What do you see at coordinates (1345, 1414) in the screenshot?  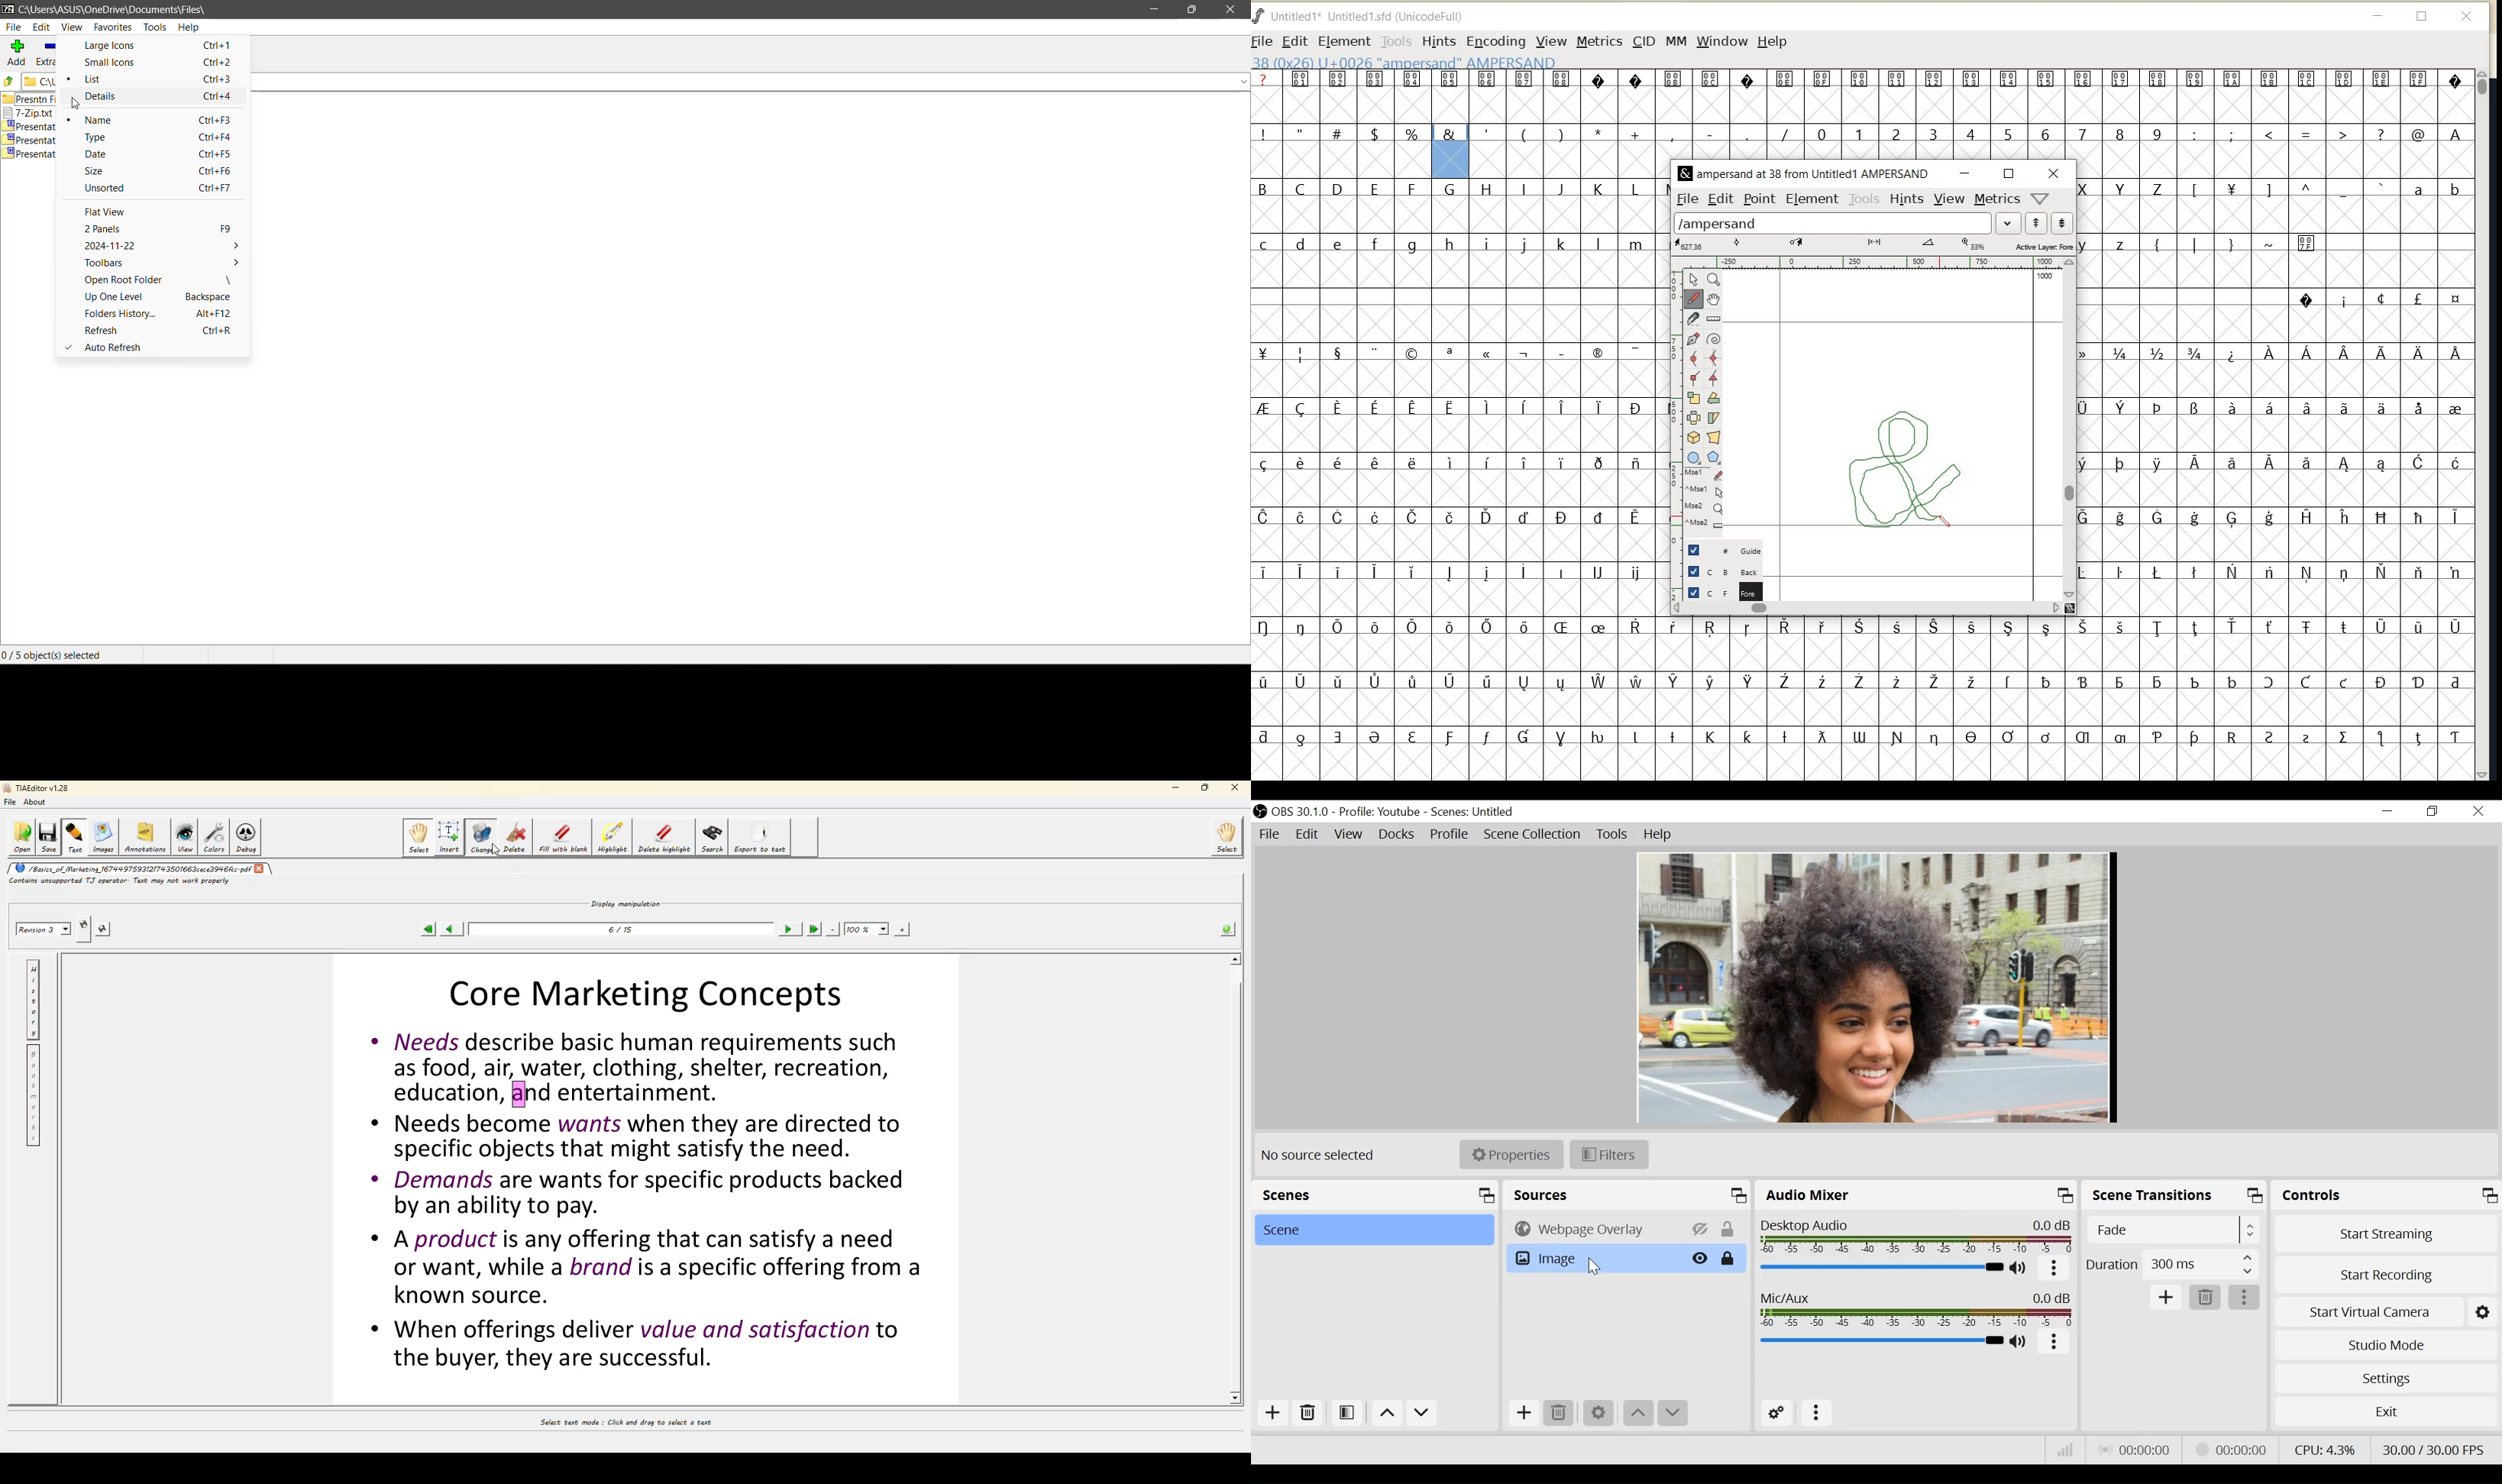 I see `Open Scene Filter` at bounding box center [1345, 1414].